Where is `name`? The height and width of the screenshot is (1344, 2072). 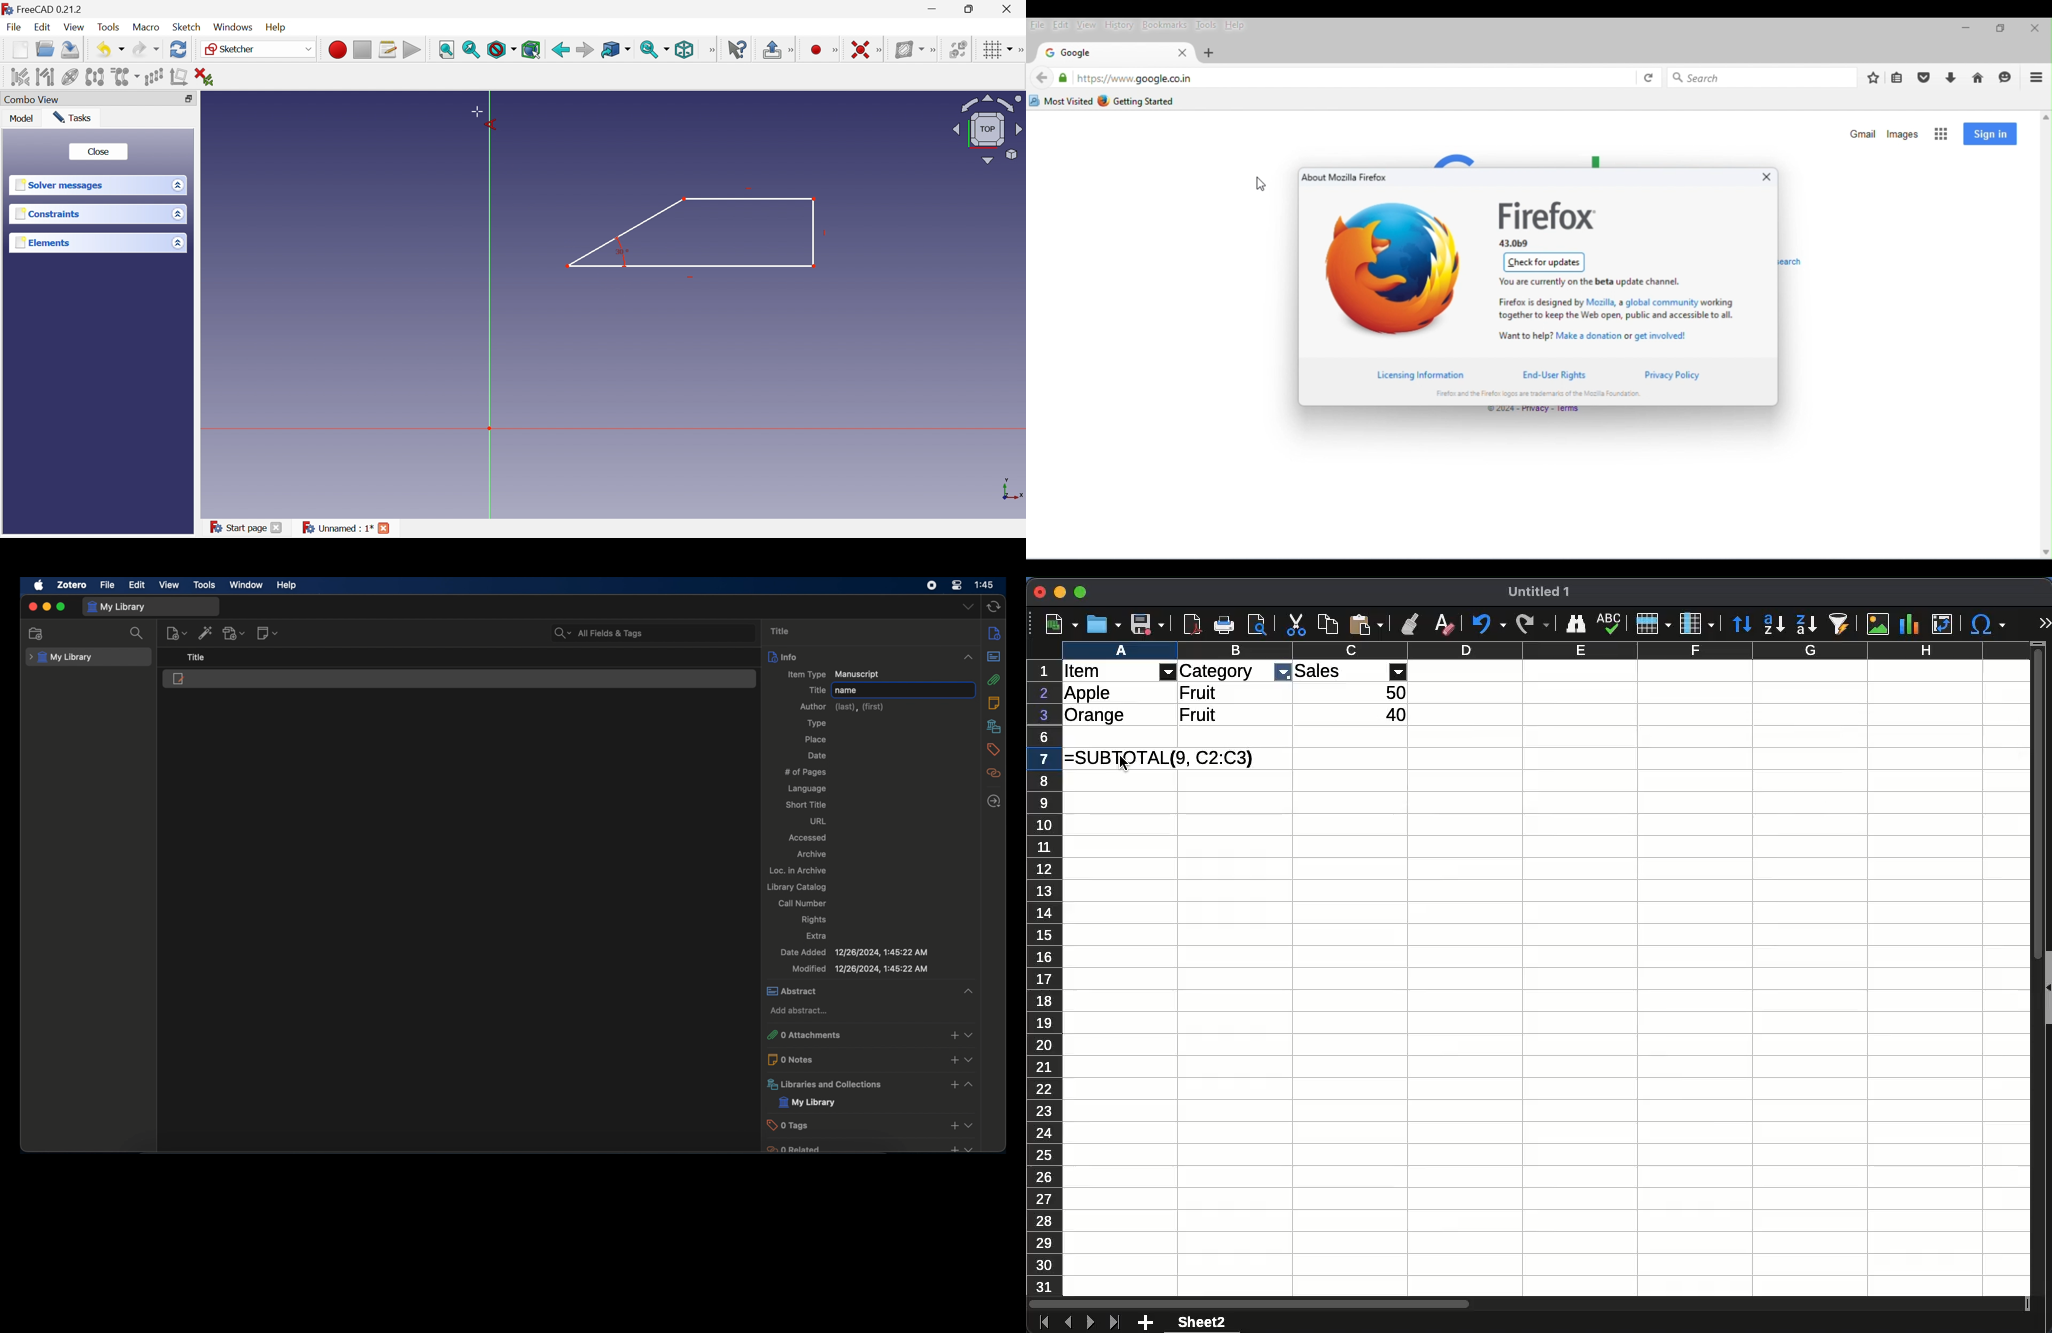 name is located at coordinates (847, 690).